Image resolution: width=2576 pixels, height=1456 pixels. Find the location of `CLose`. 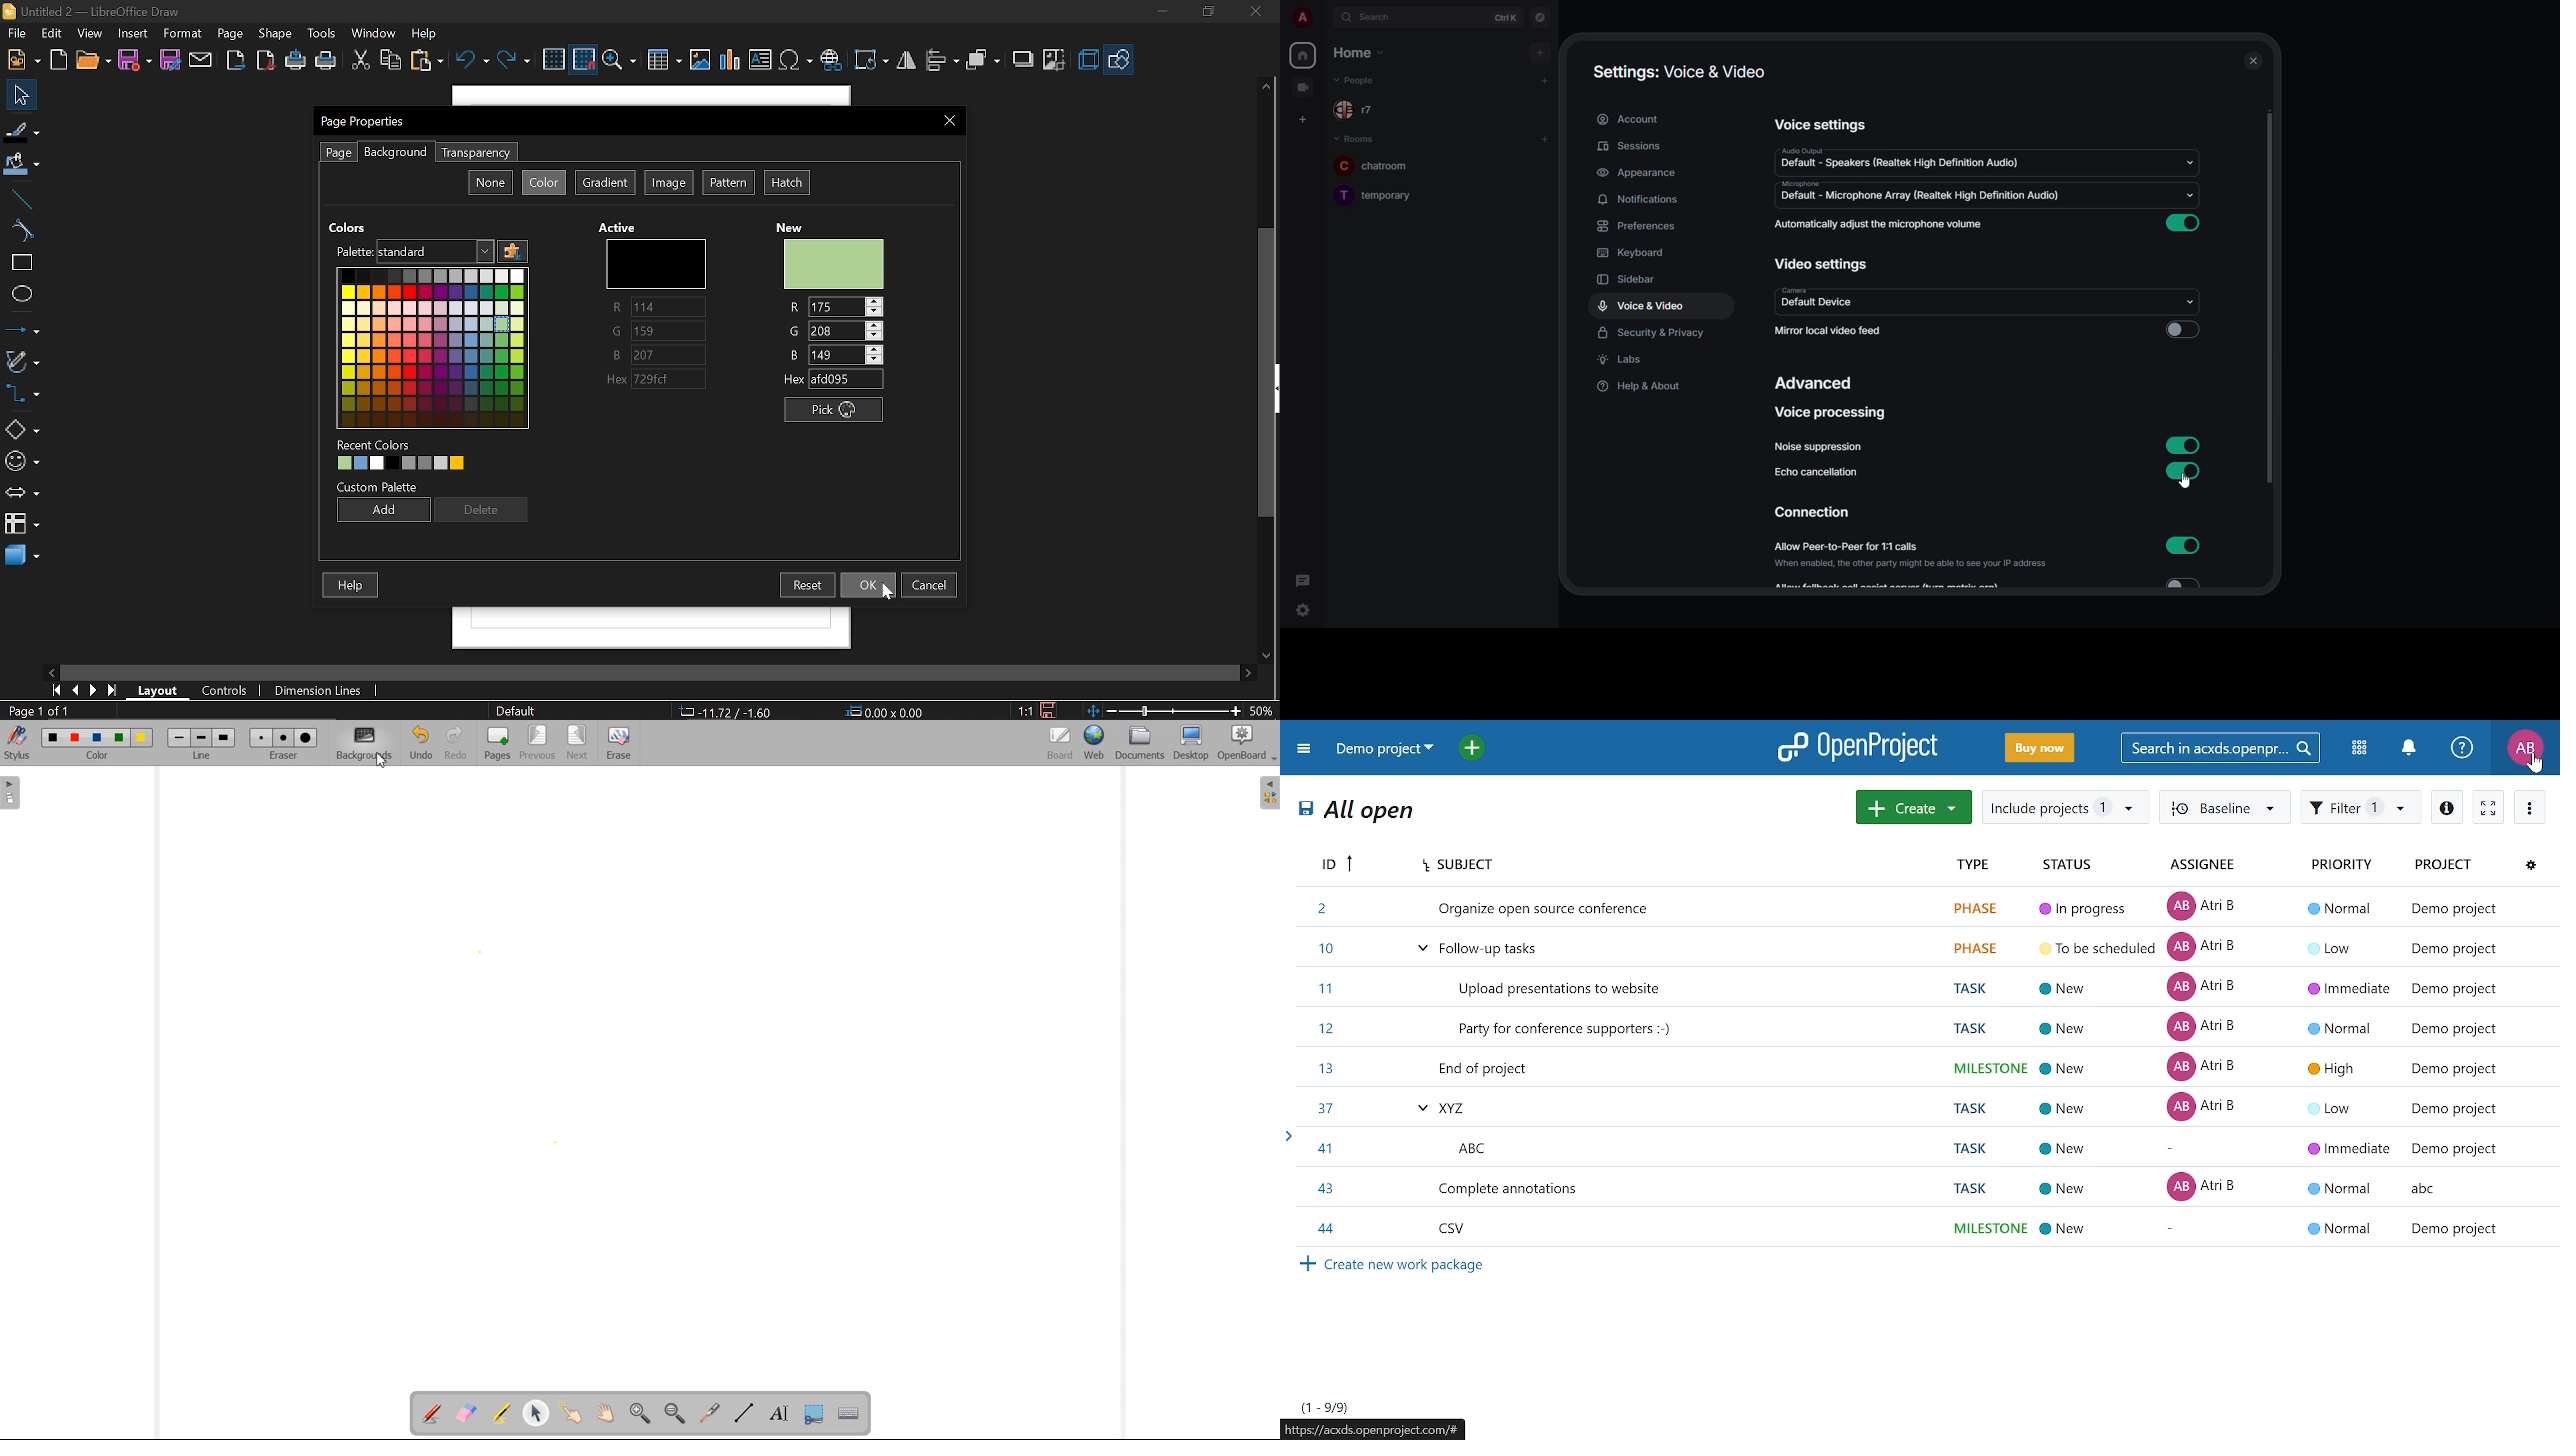

CLose is located at coordinates (1258, 14).